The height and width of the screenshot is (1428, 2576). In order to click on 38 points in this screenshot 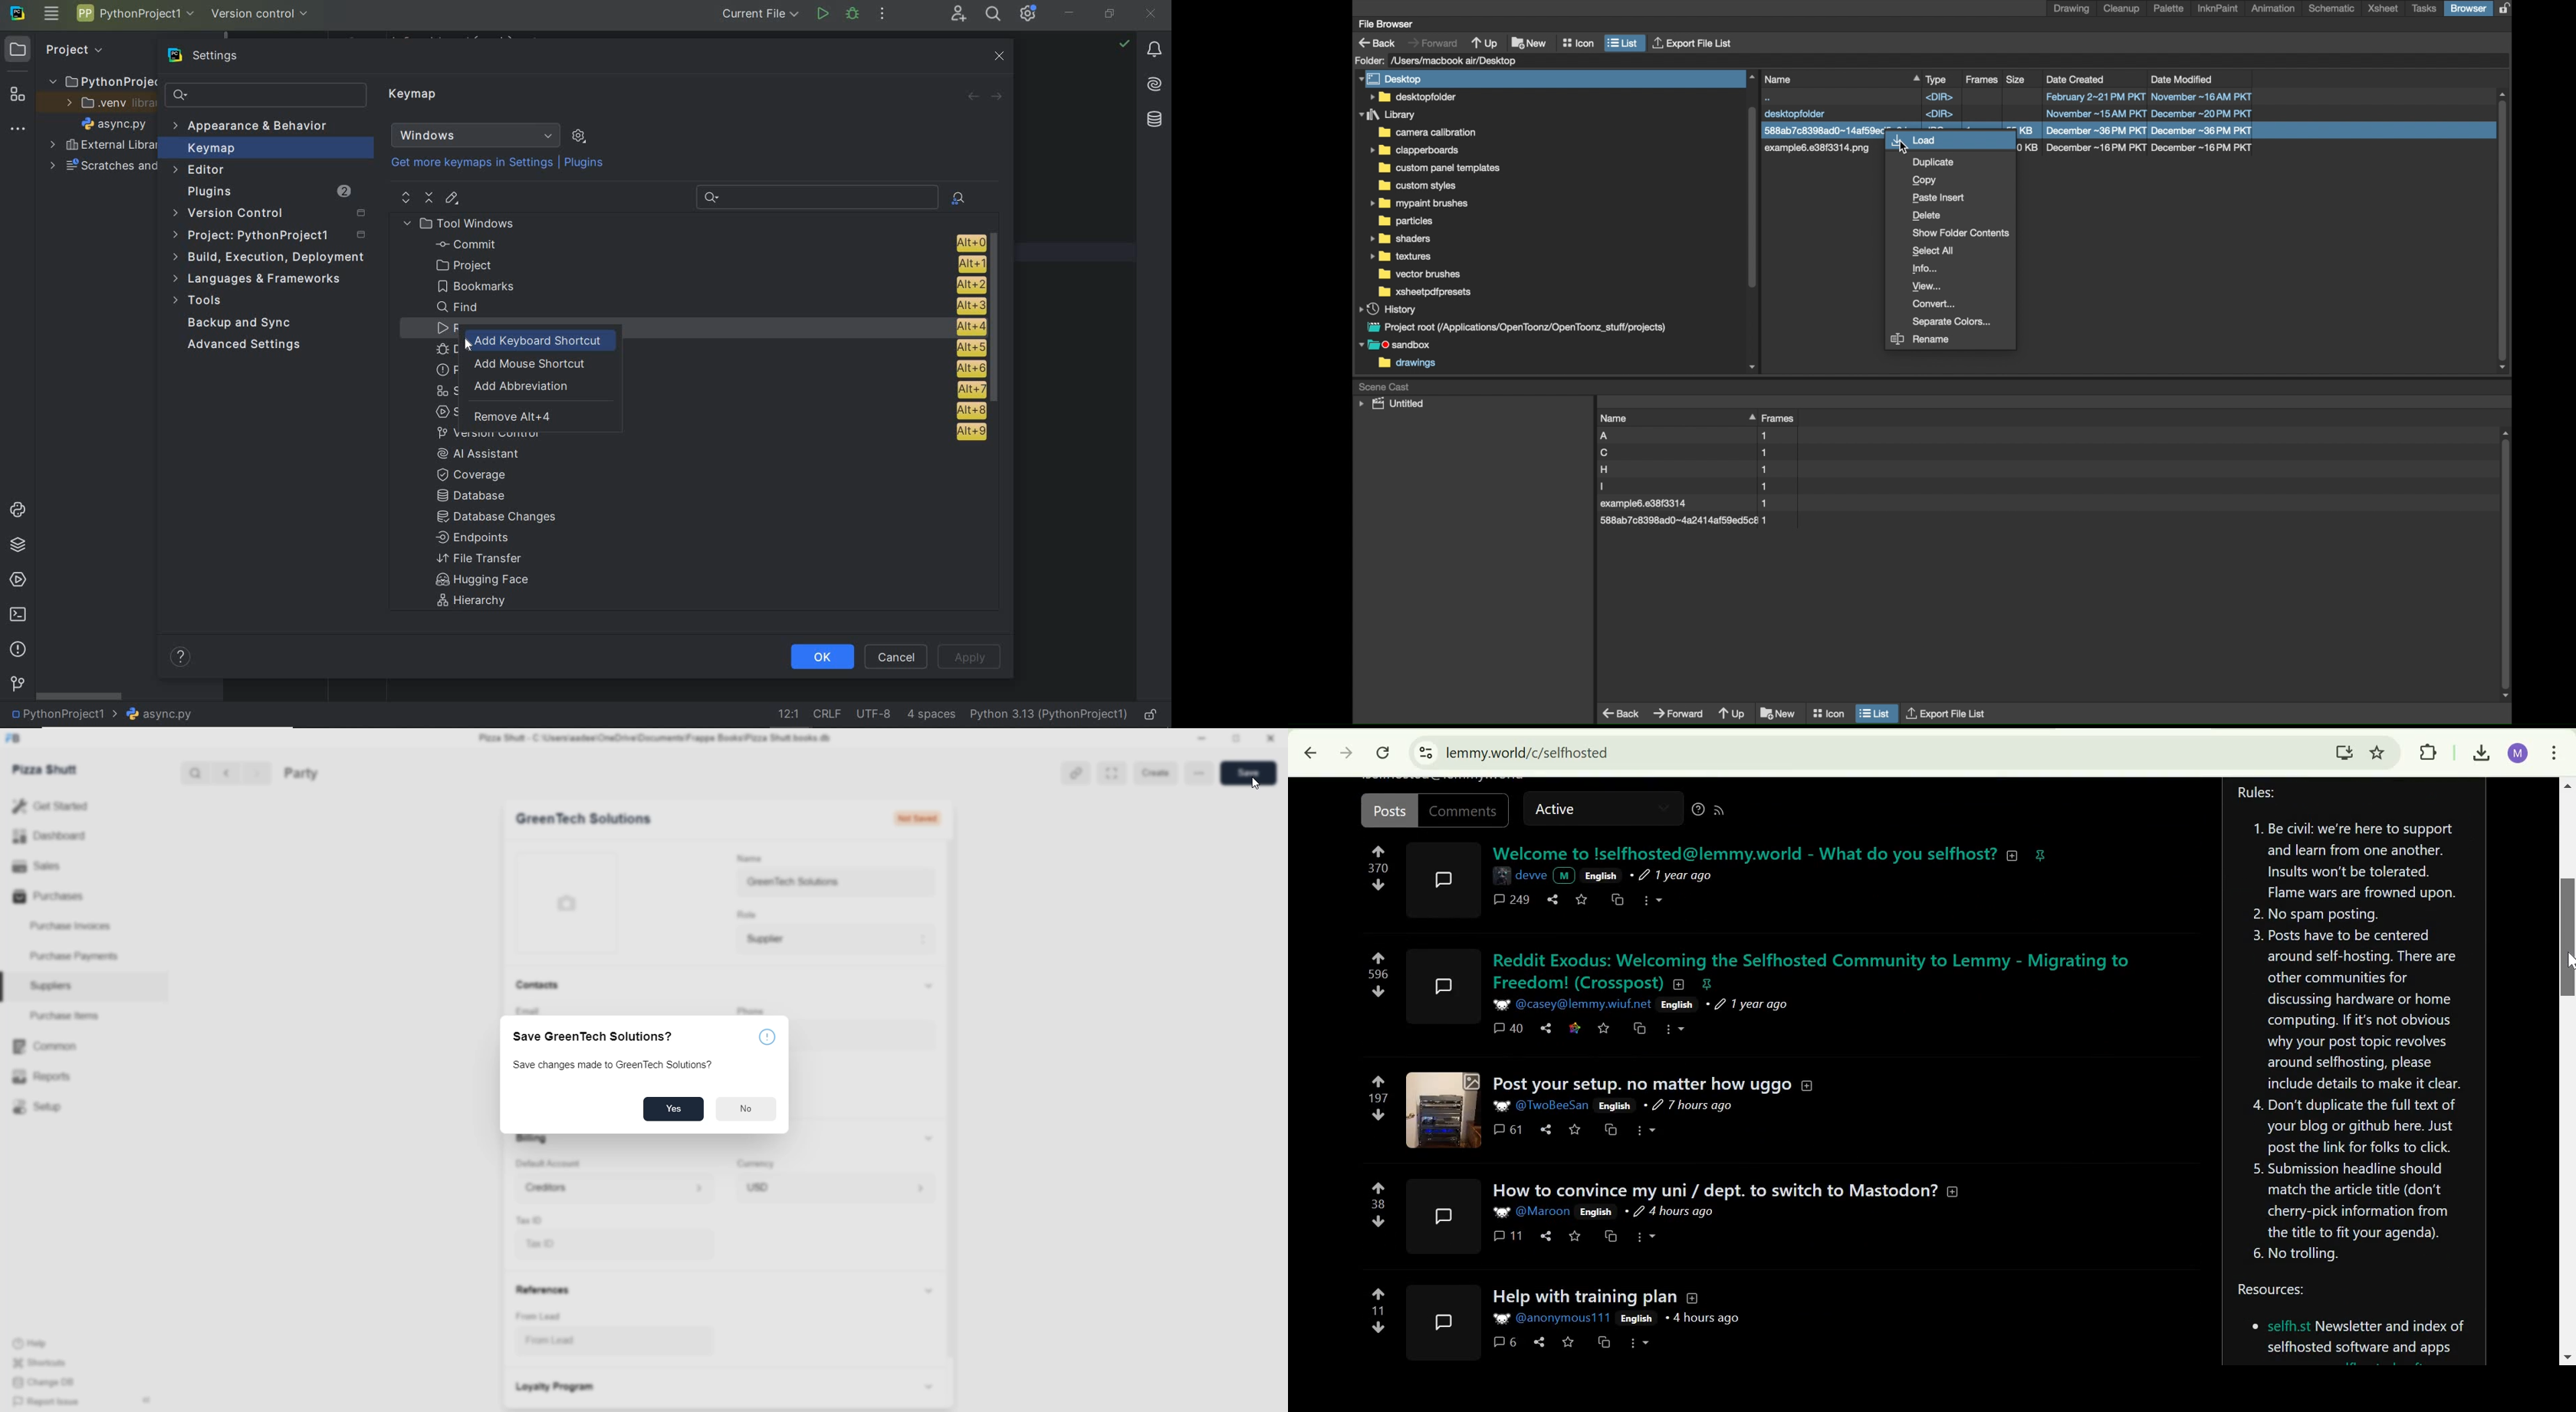, I will do `click(1379, 1204)`.